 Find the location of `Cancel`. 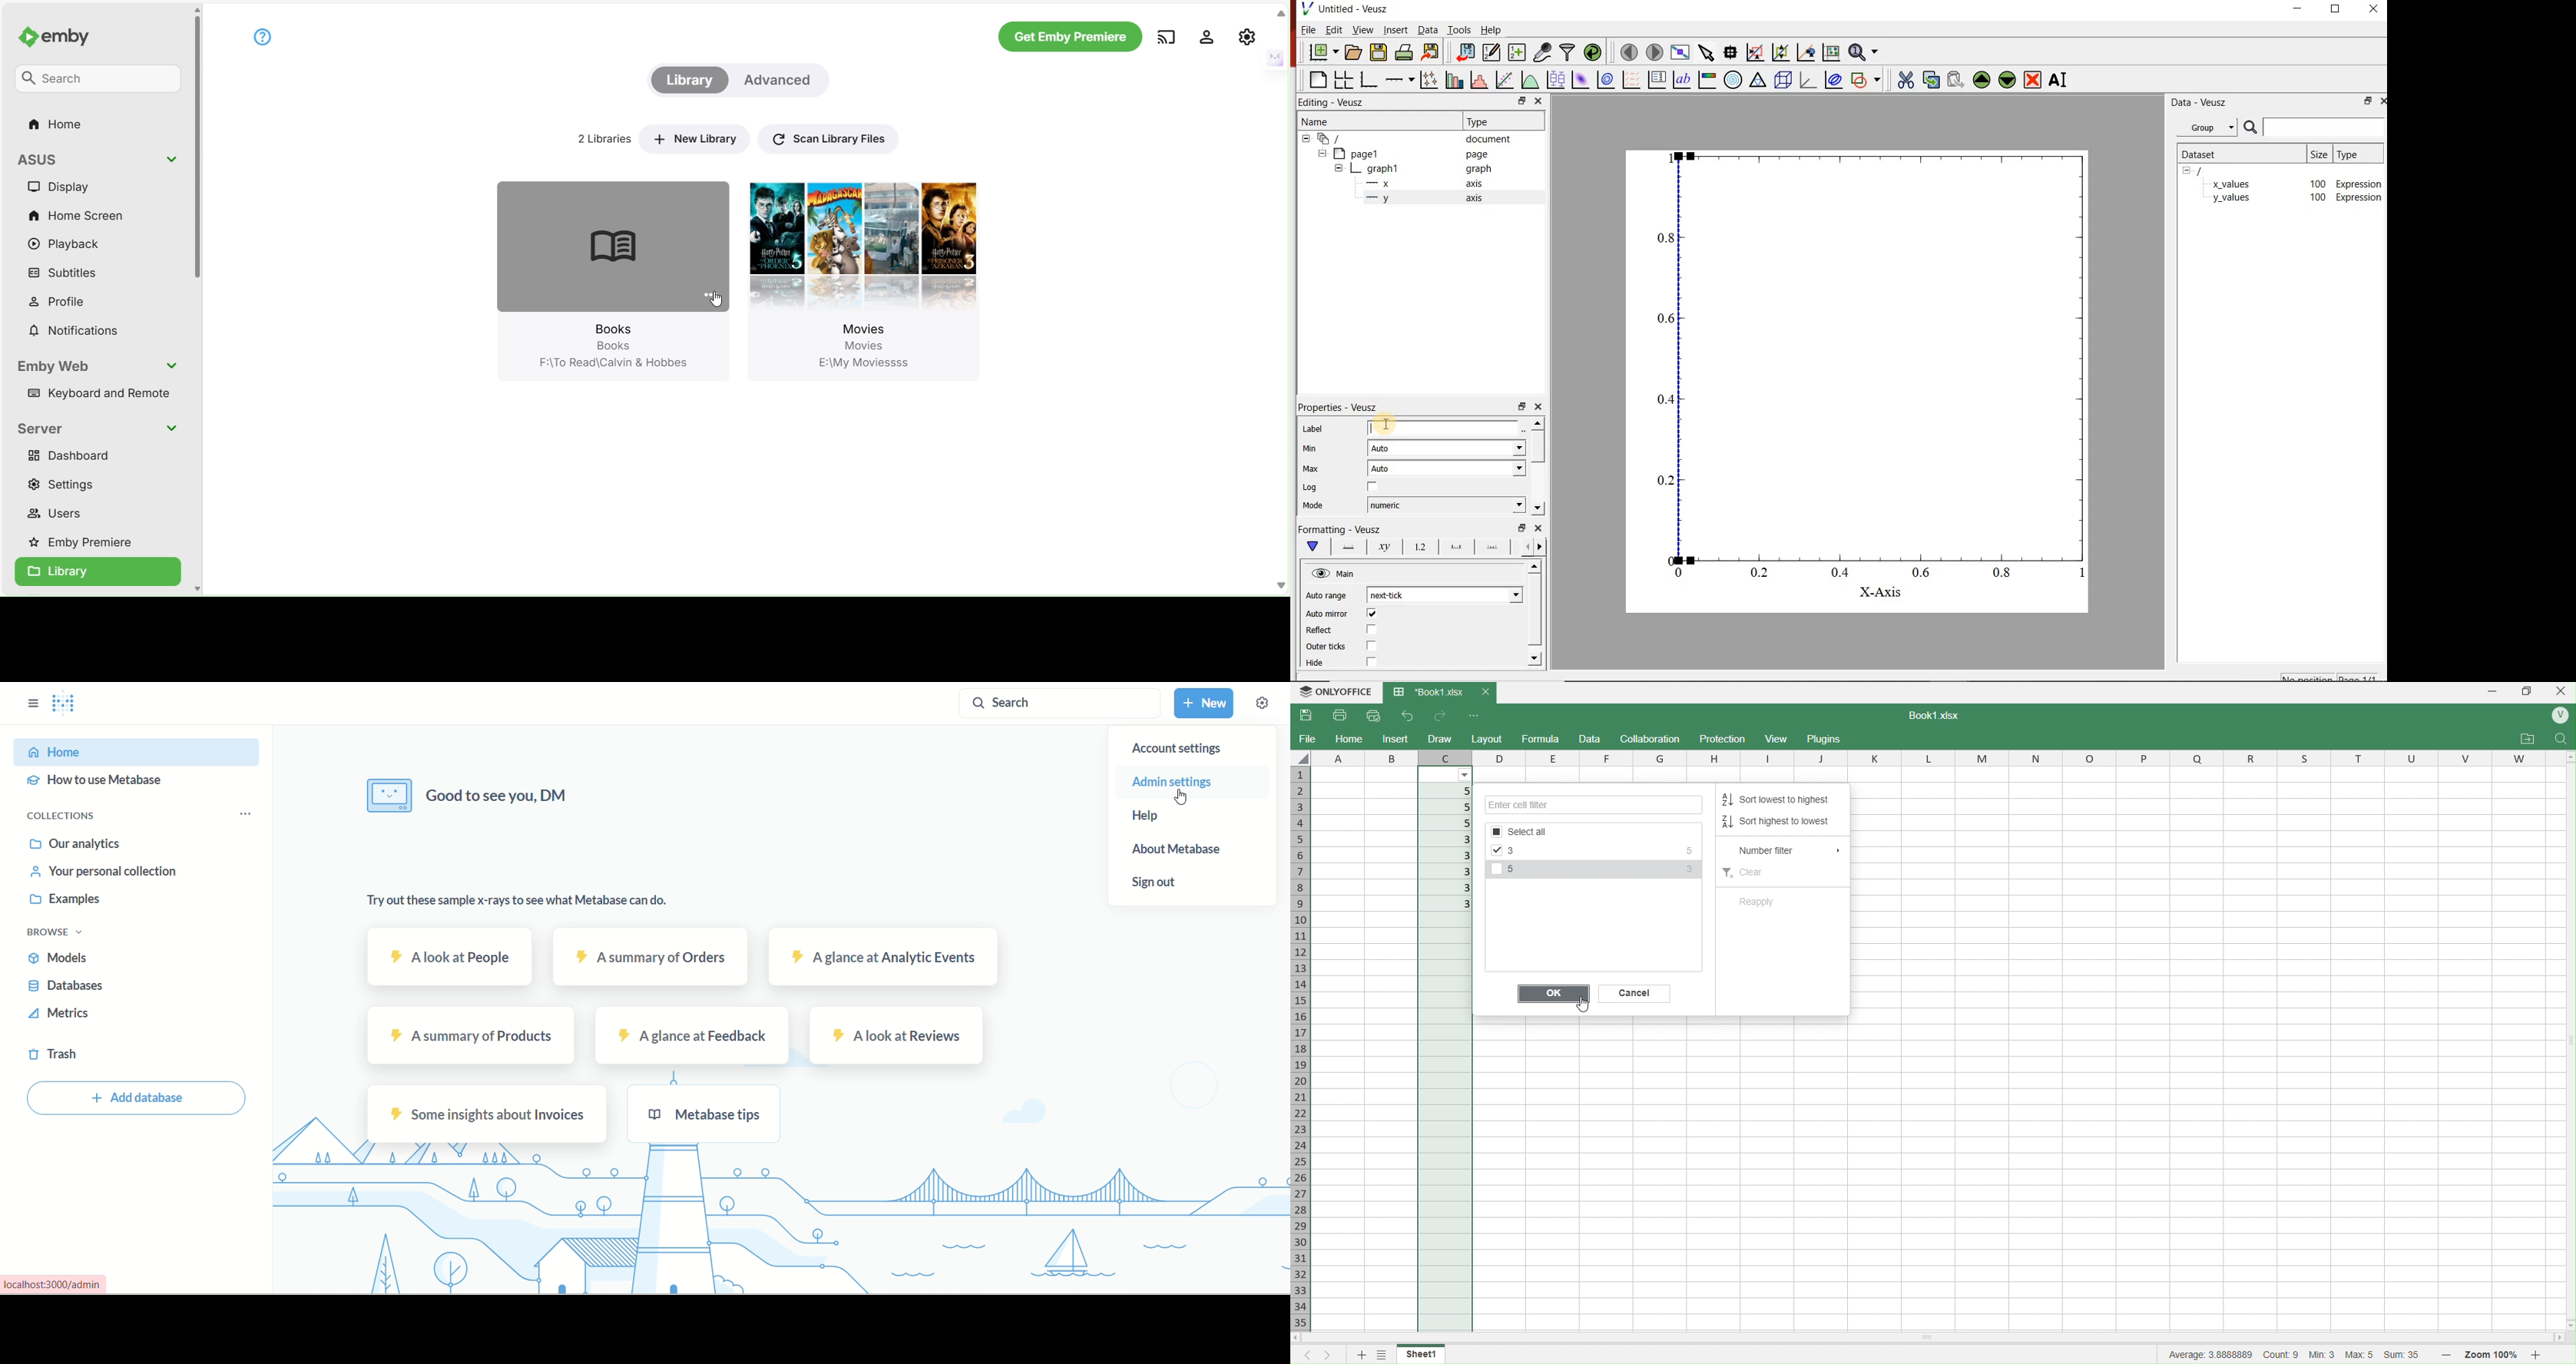

Cancel is located at coordinates (1636, 995).